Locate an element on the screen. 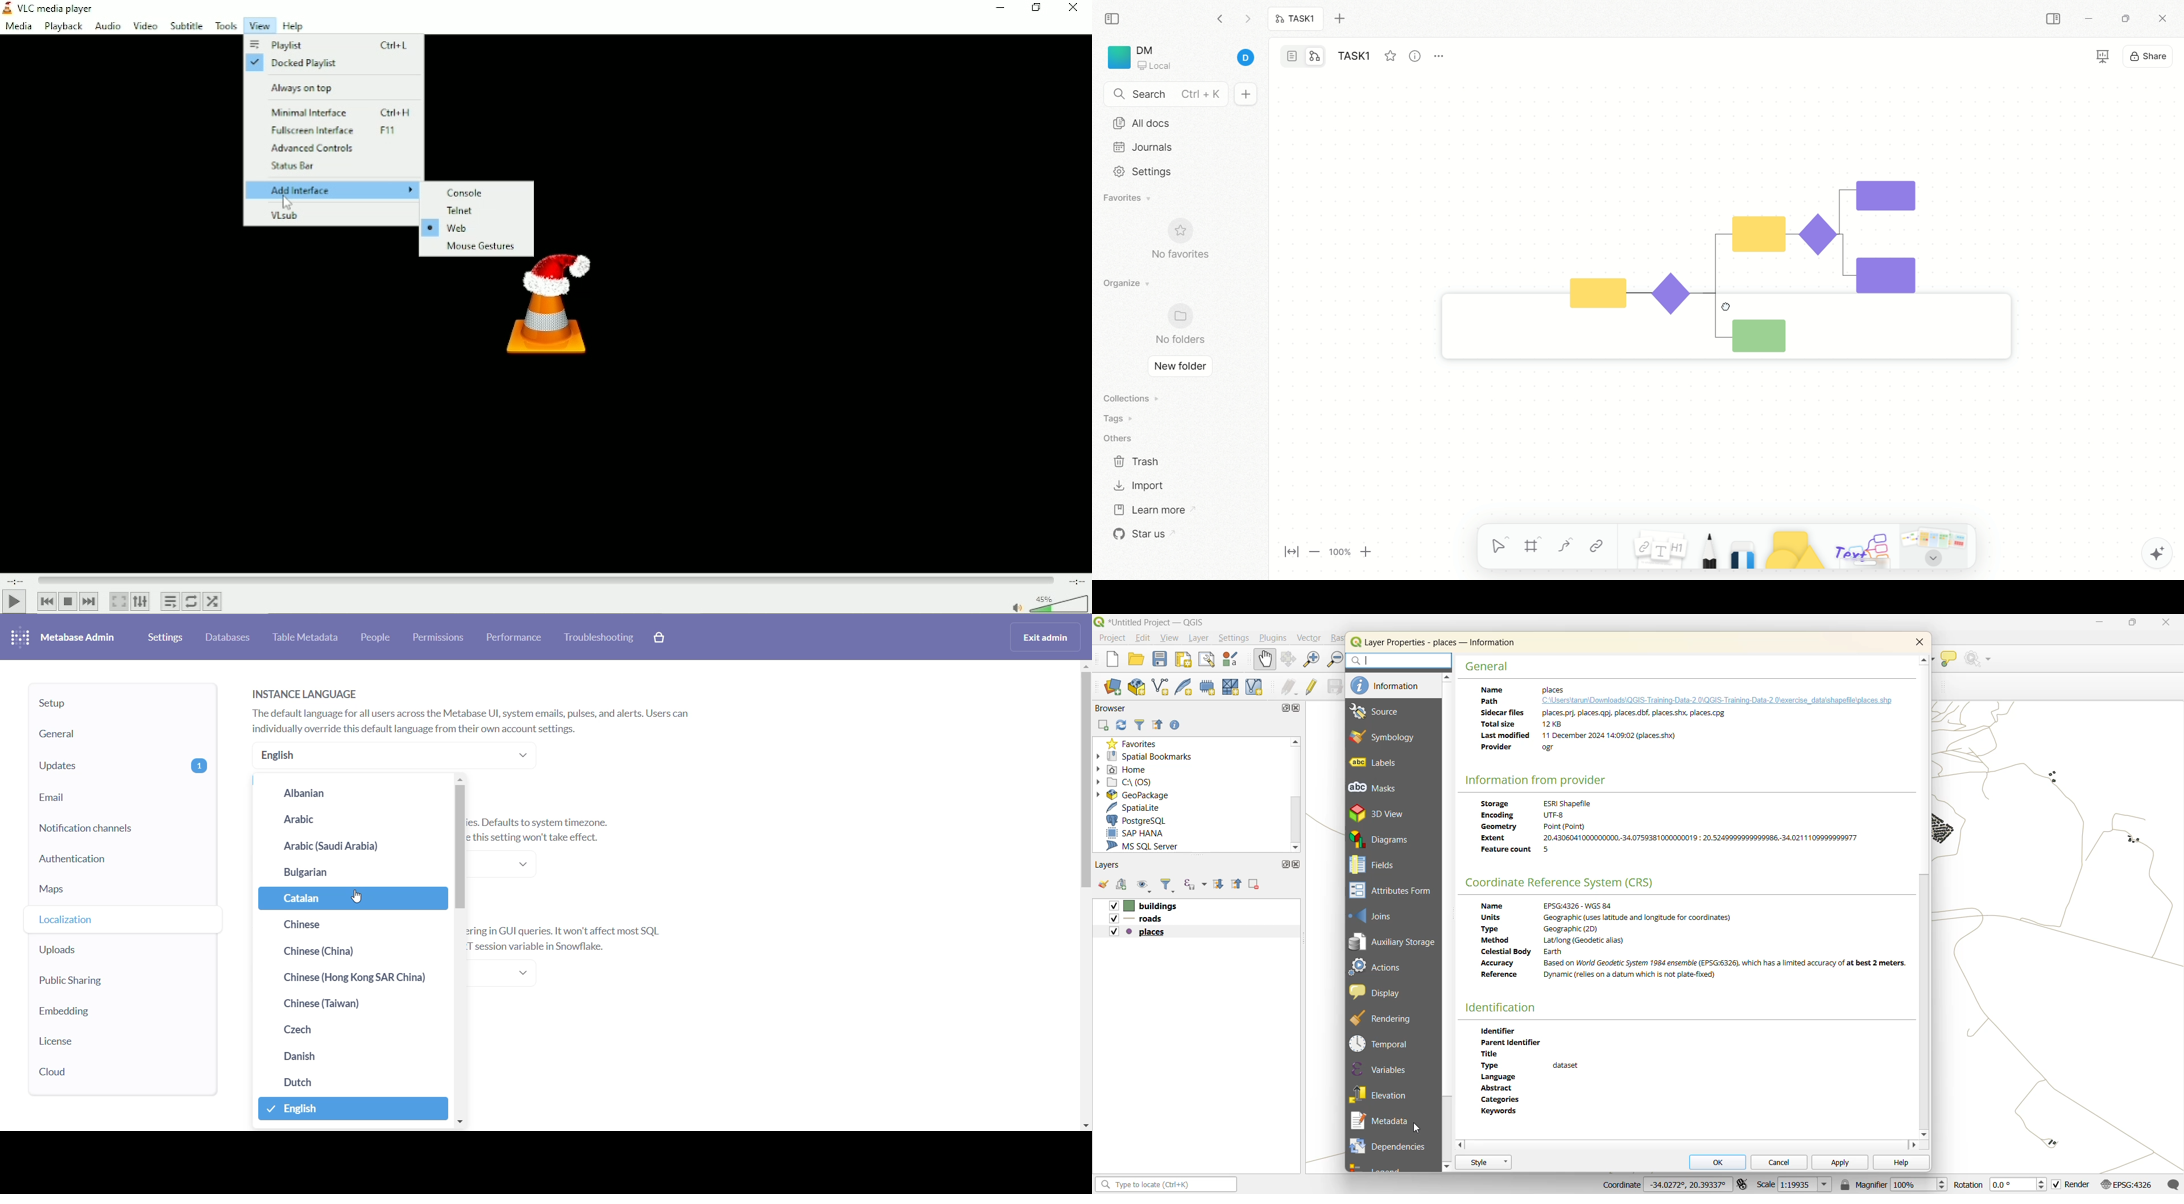  Toggle playlist is located at coordinates (170, 602).